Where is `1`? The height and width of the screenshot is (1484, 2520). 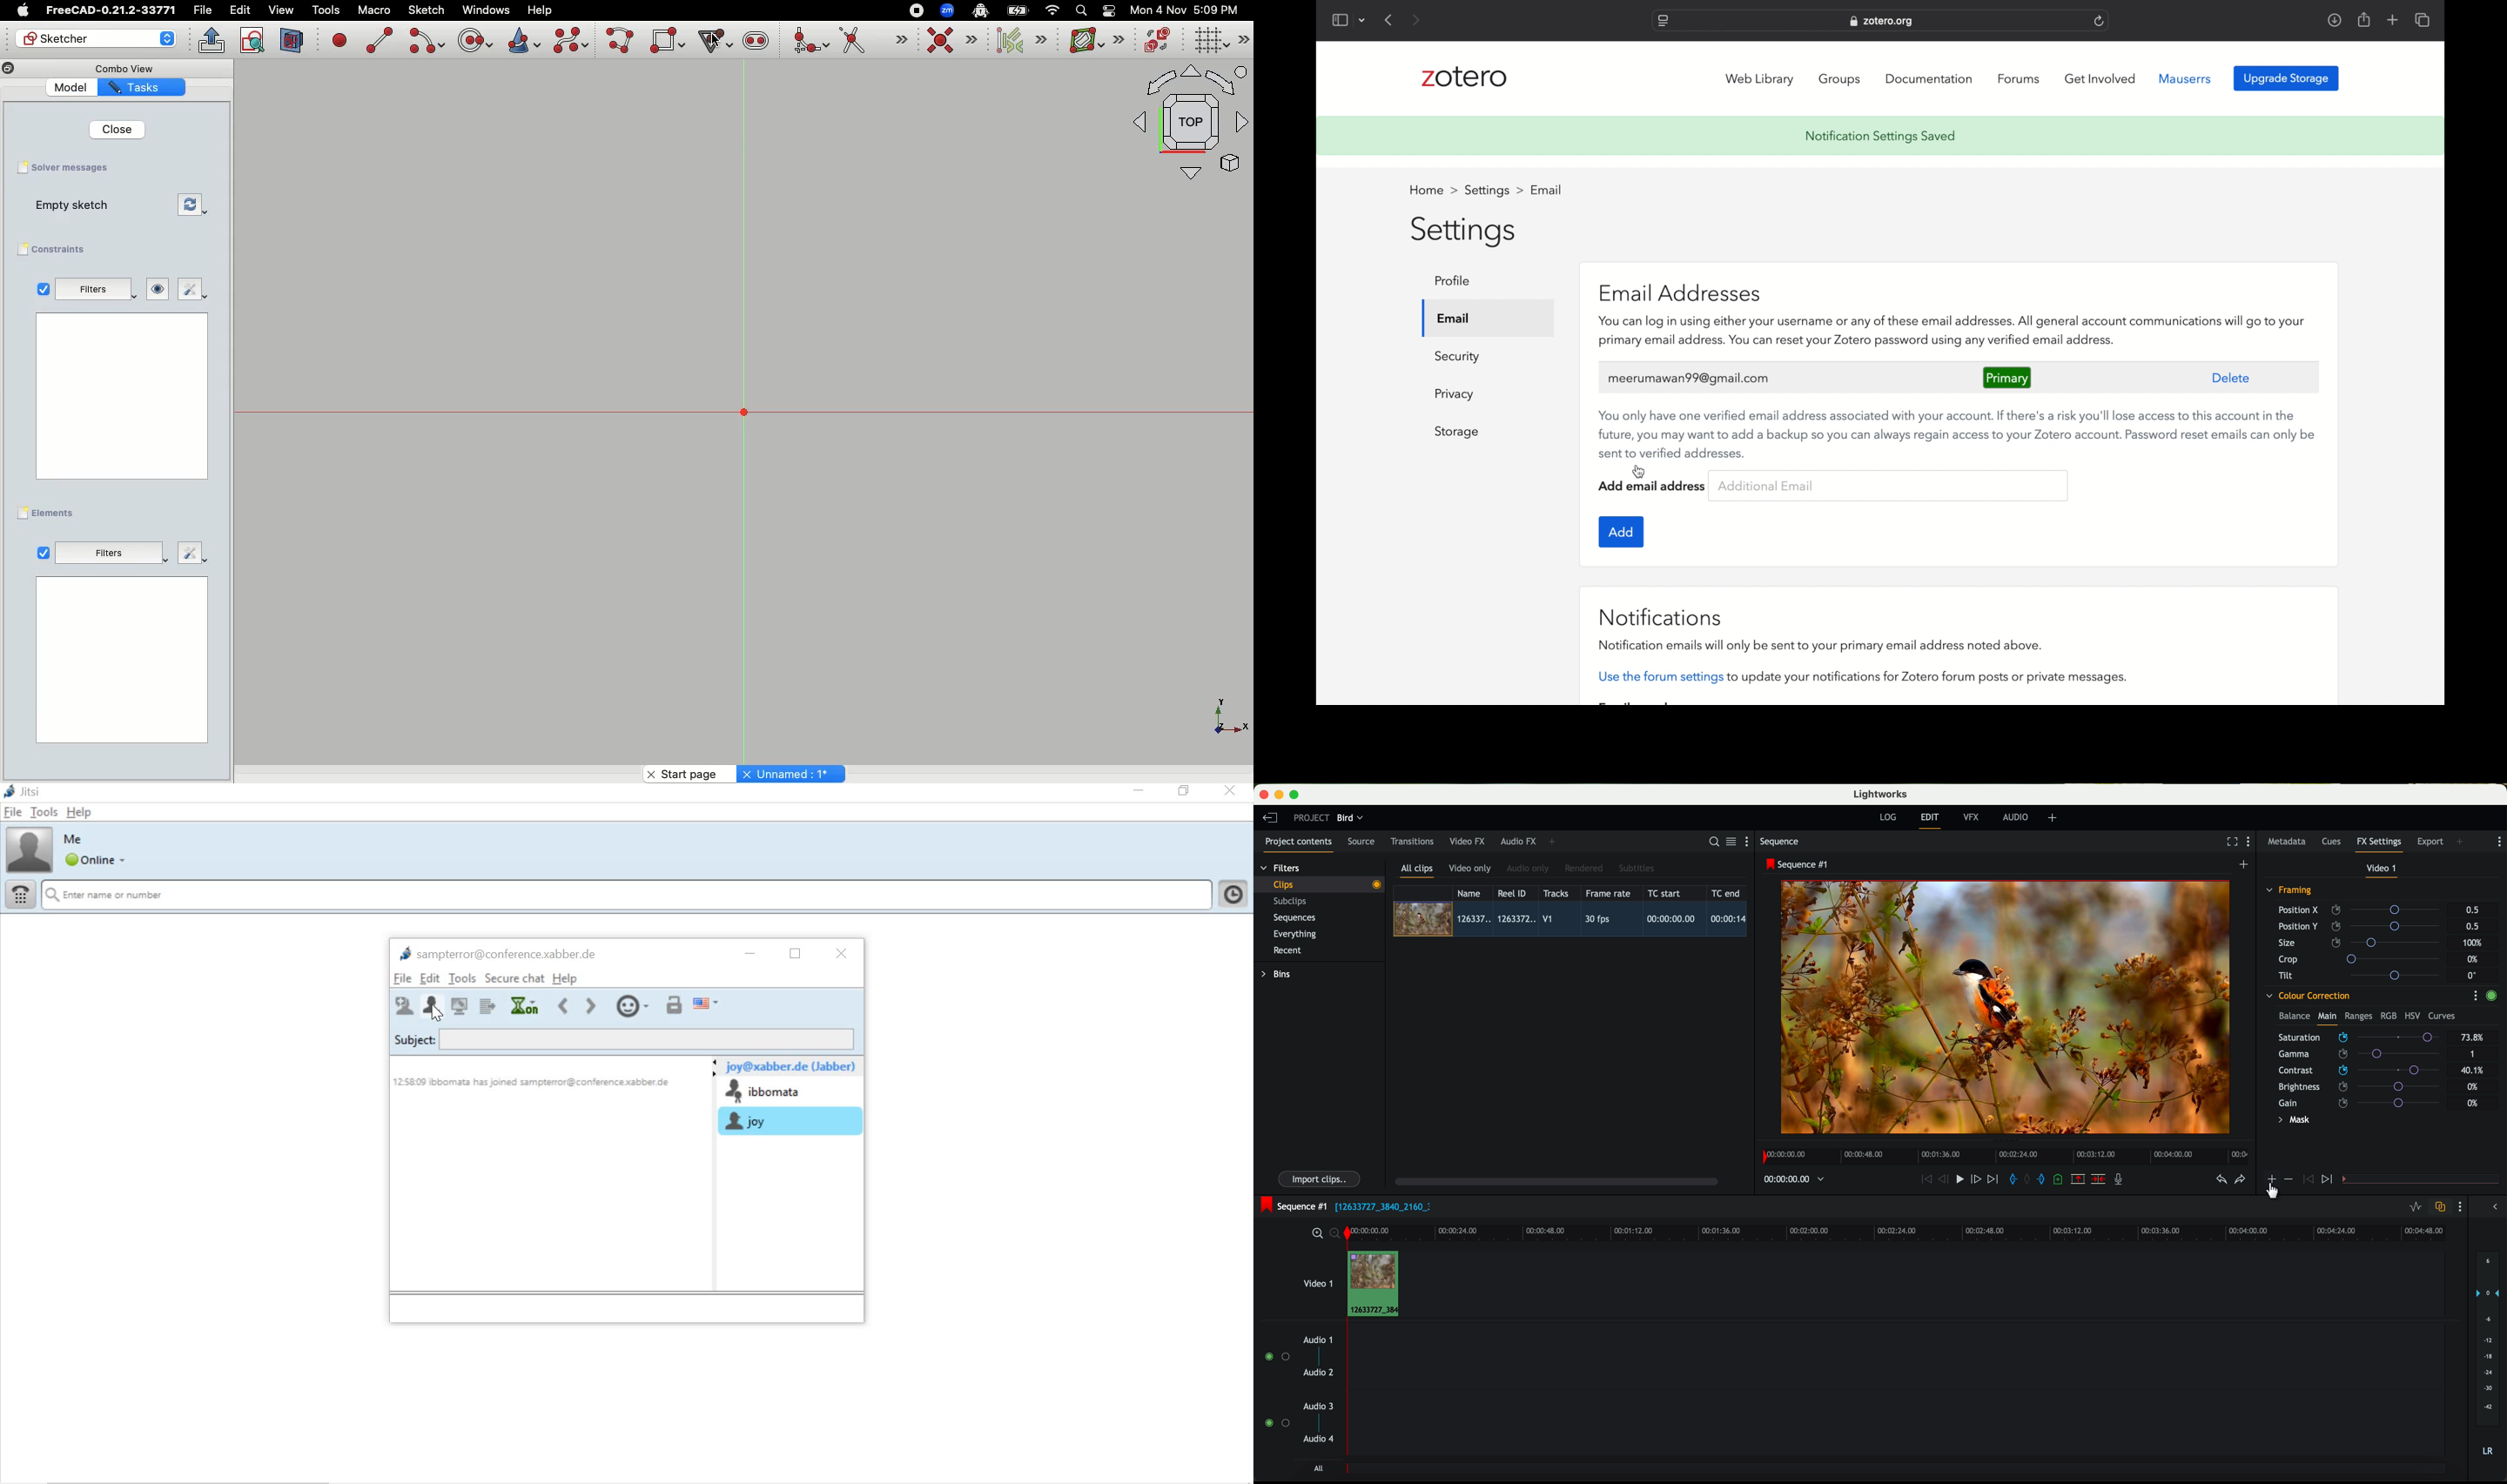
1 is located at coordinates (2473, 1055).